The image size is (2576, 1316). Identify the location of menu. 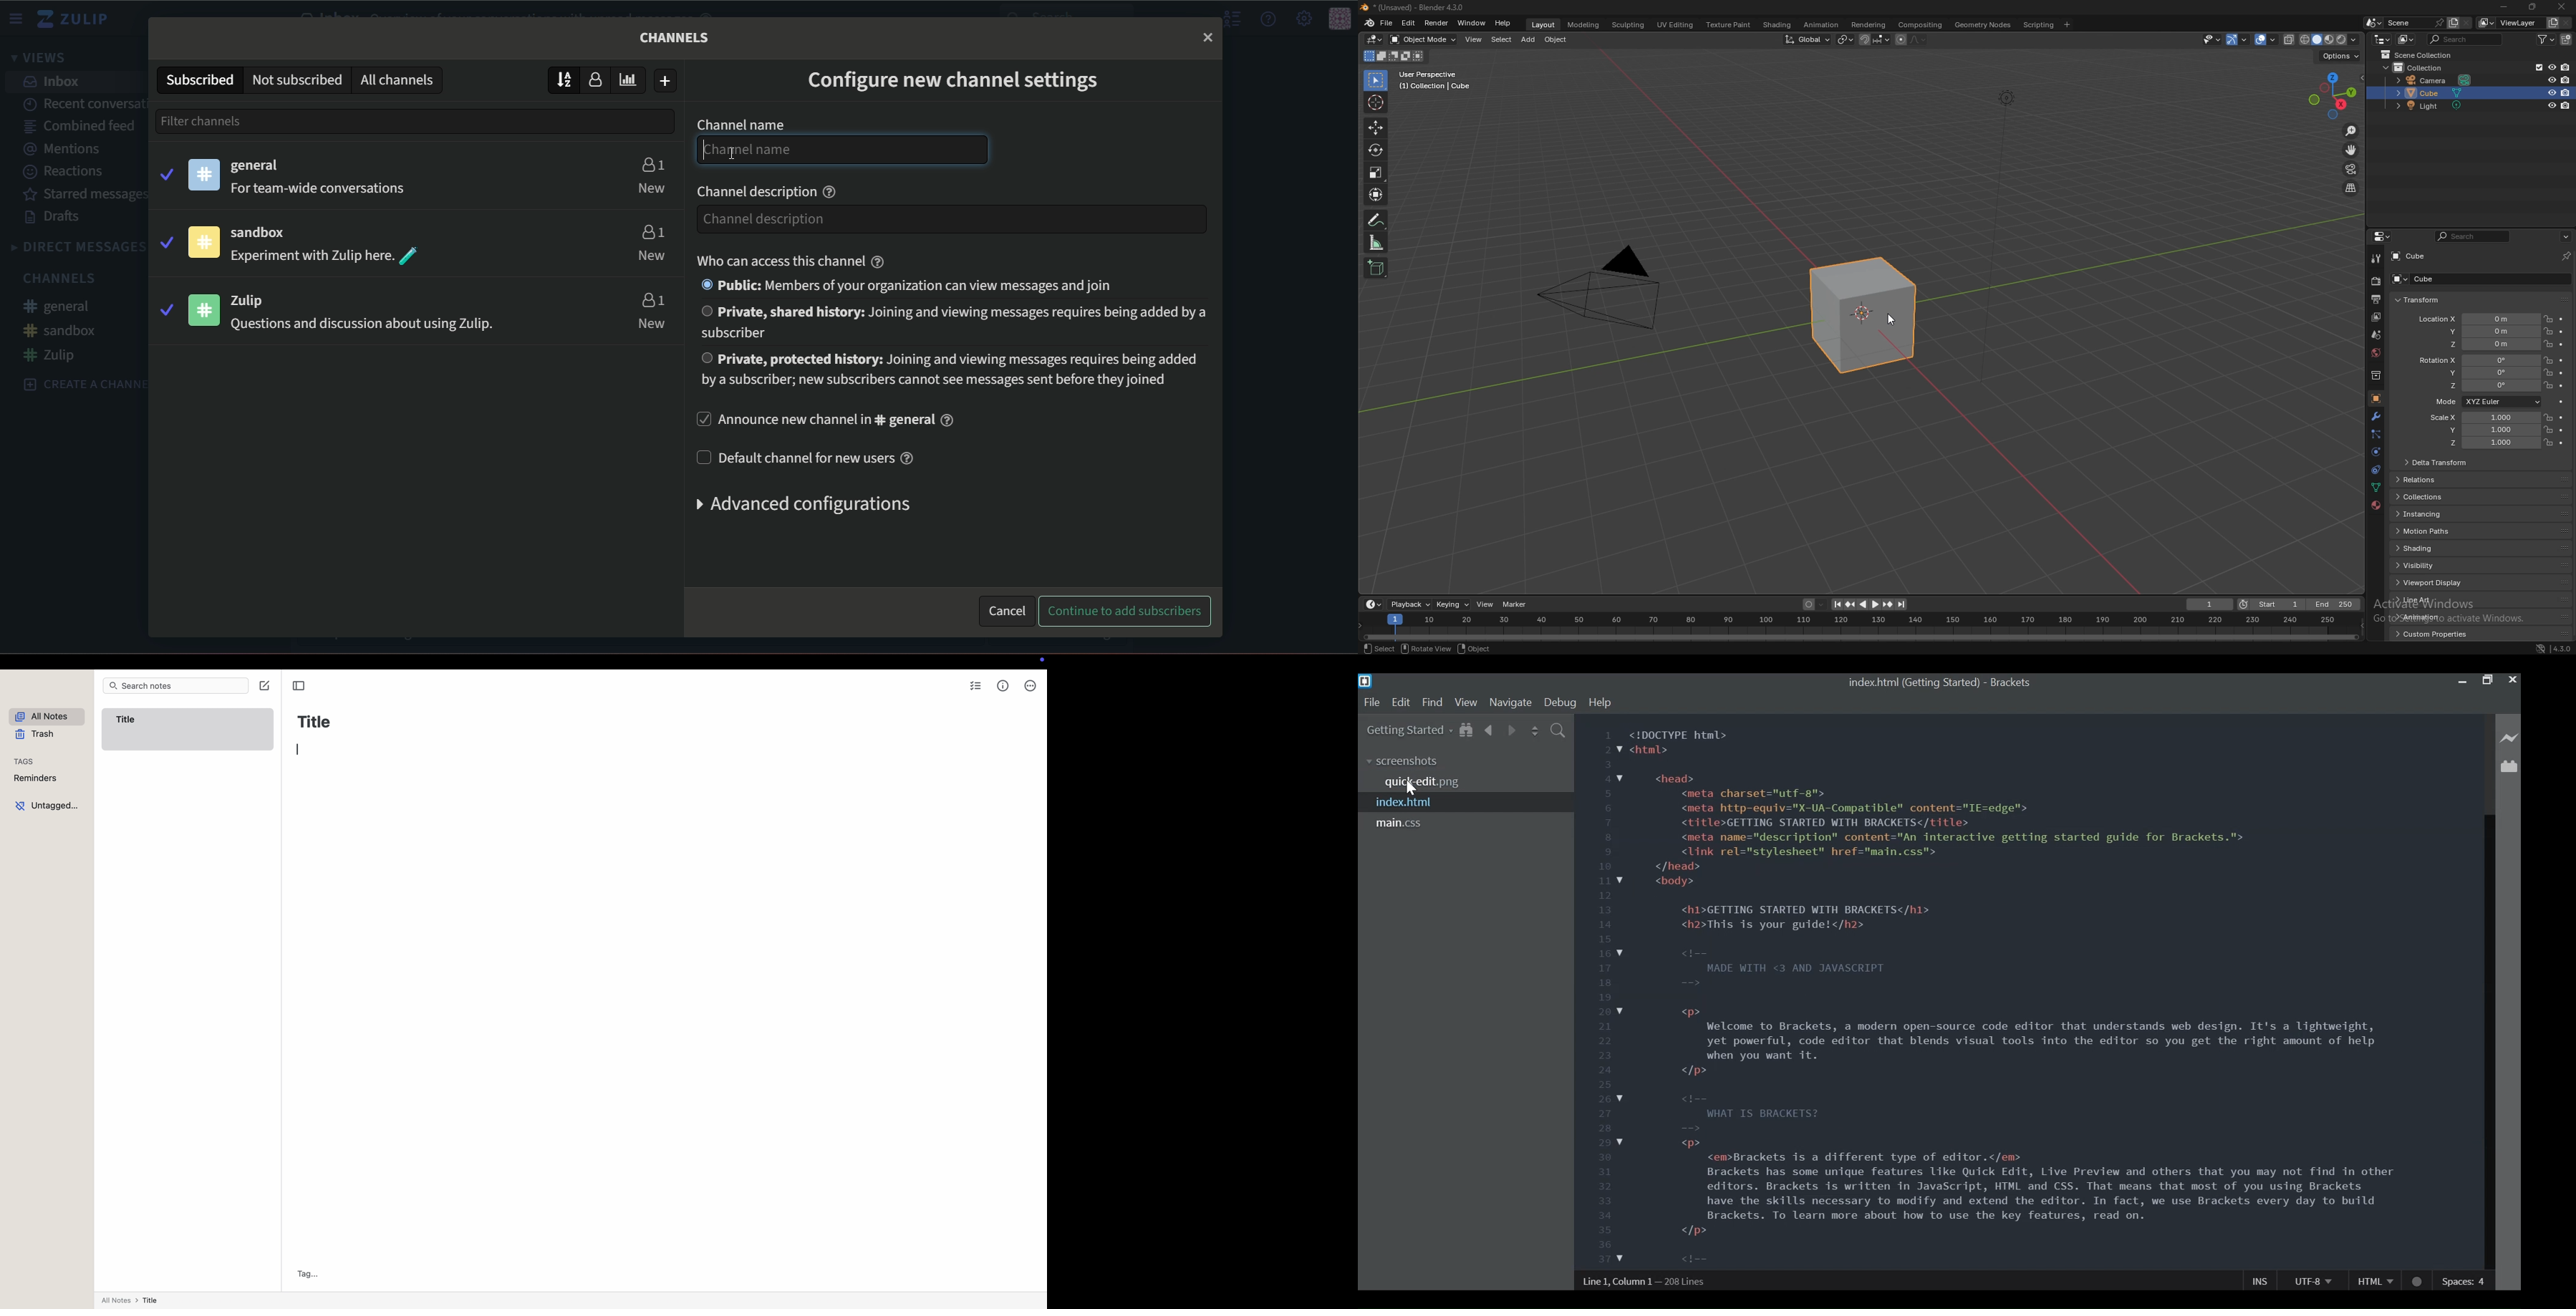
(18, 19).